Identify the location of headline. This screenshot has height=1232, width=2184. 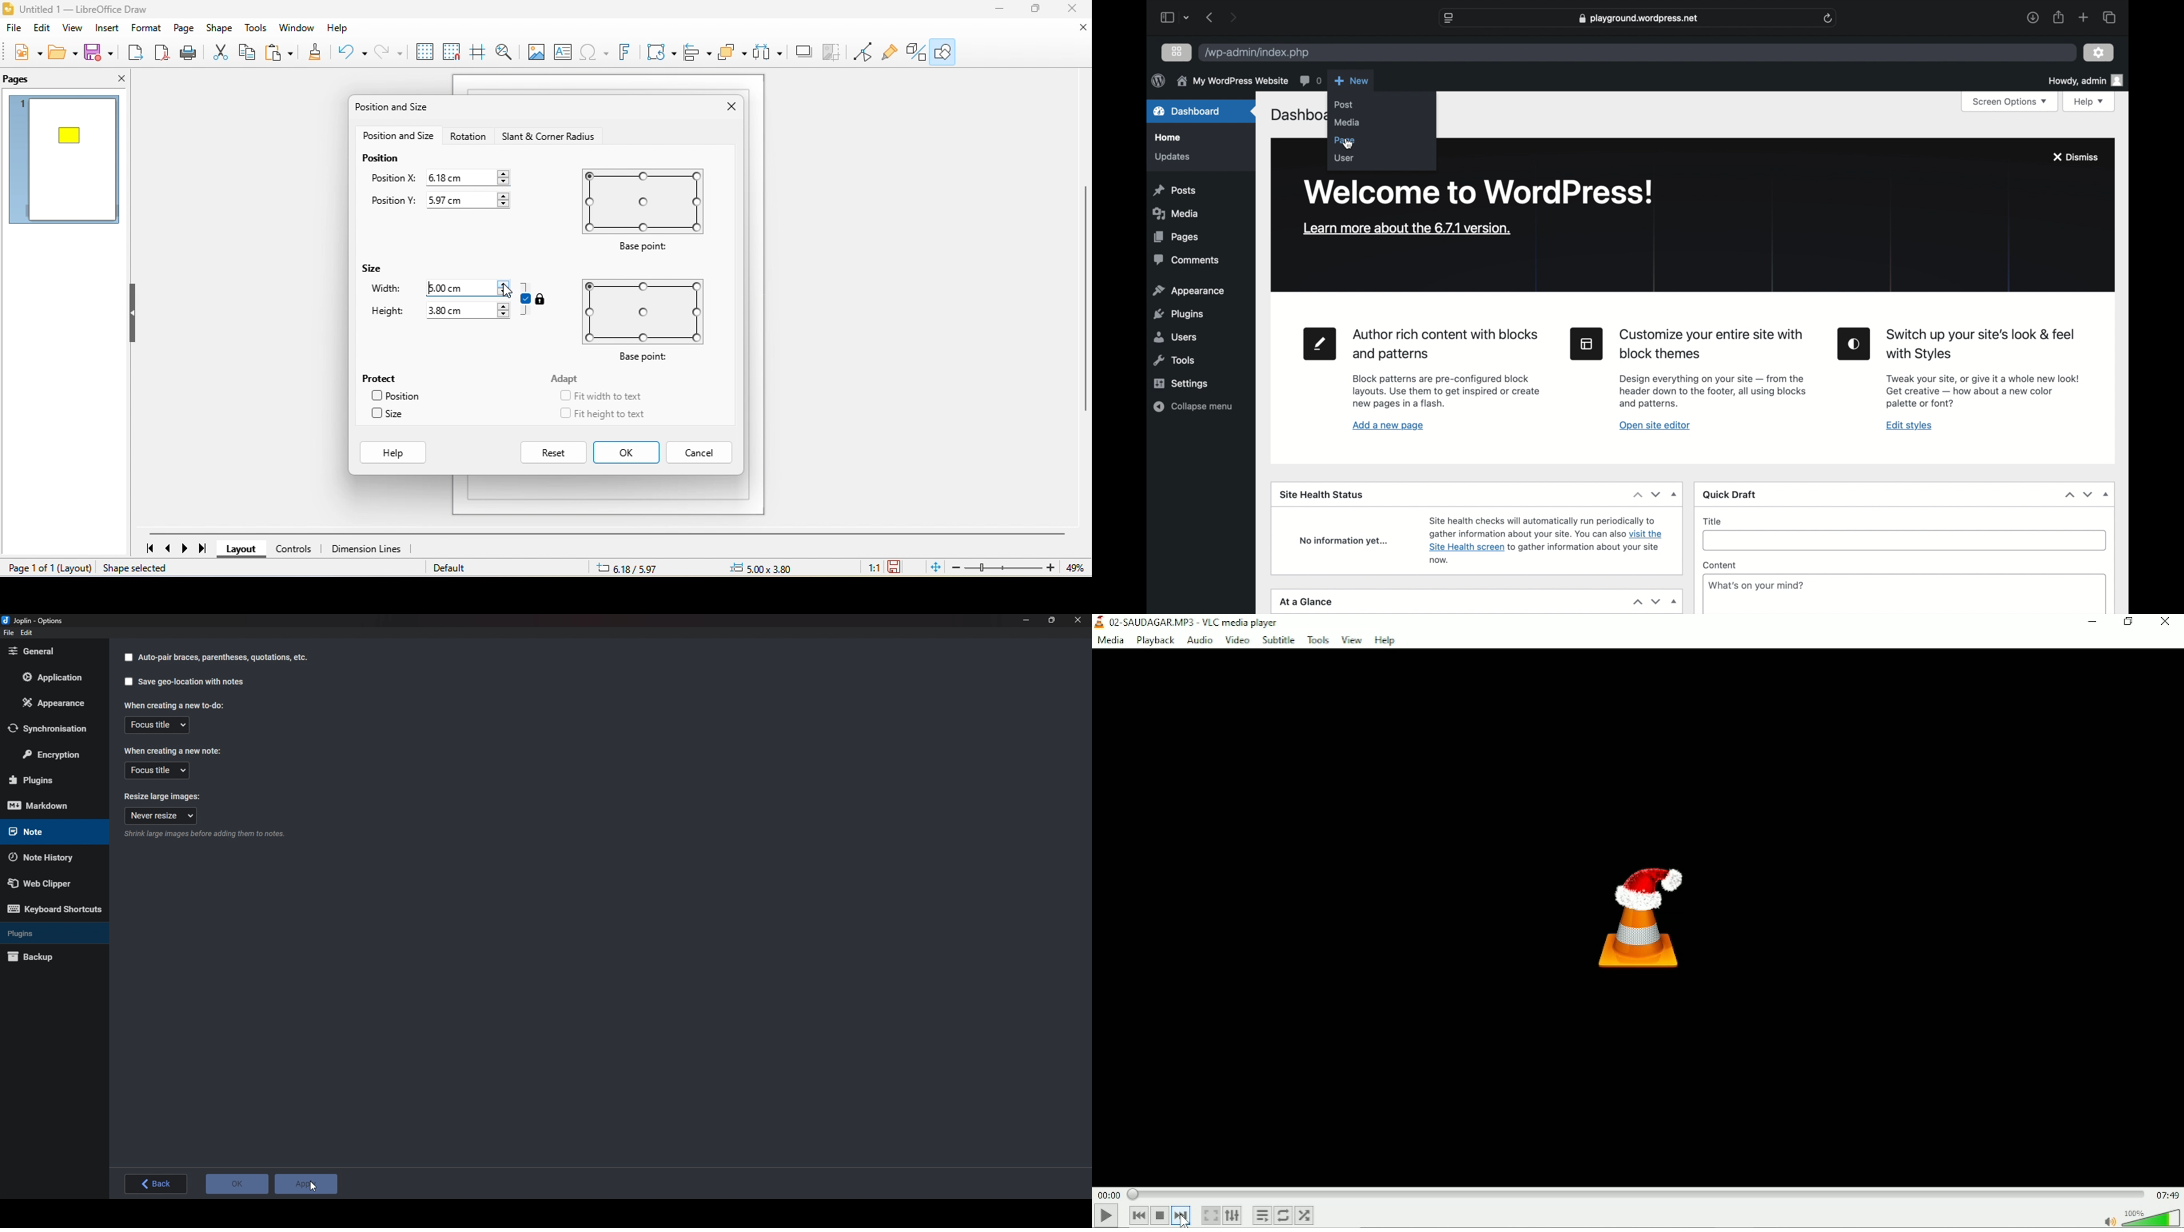
(1448, 345).